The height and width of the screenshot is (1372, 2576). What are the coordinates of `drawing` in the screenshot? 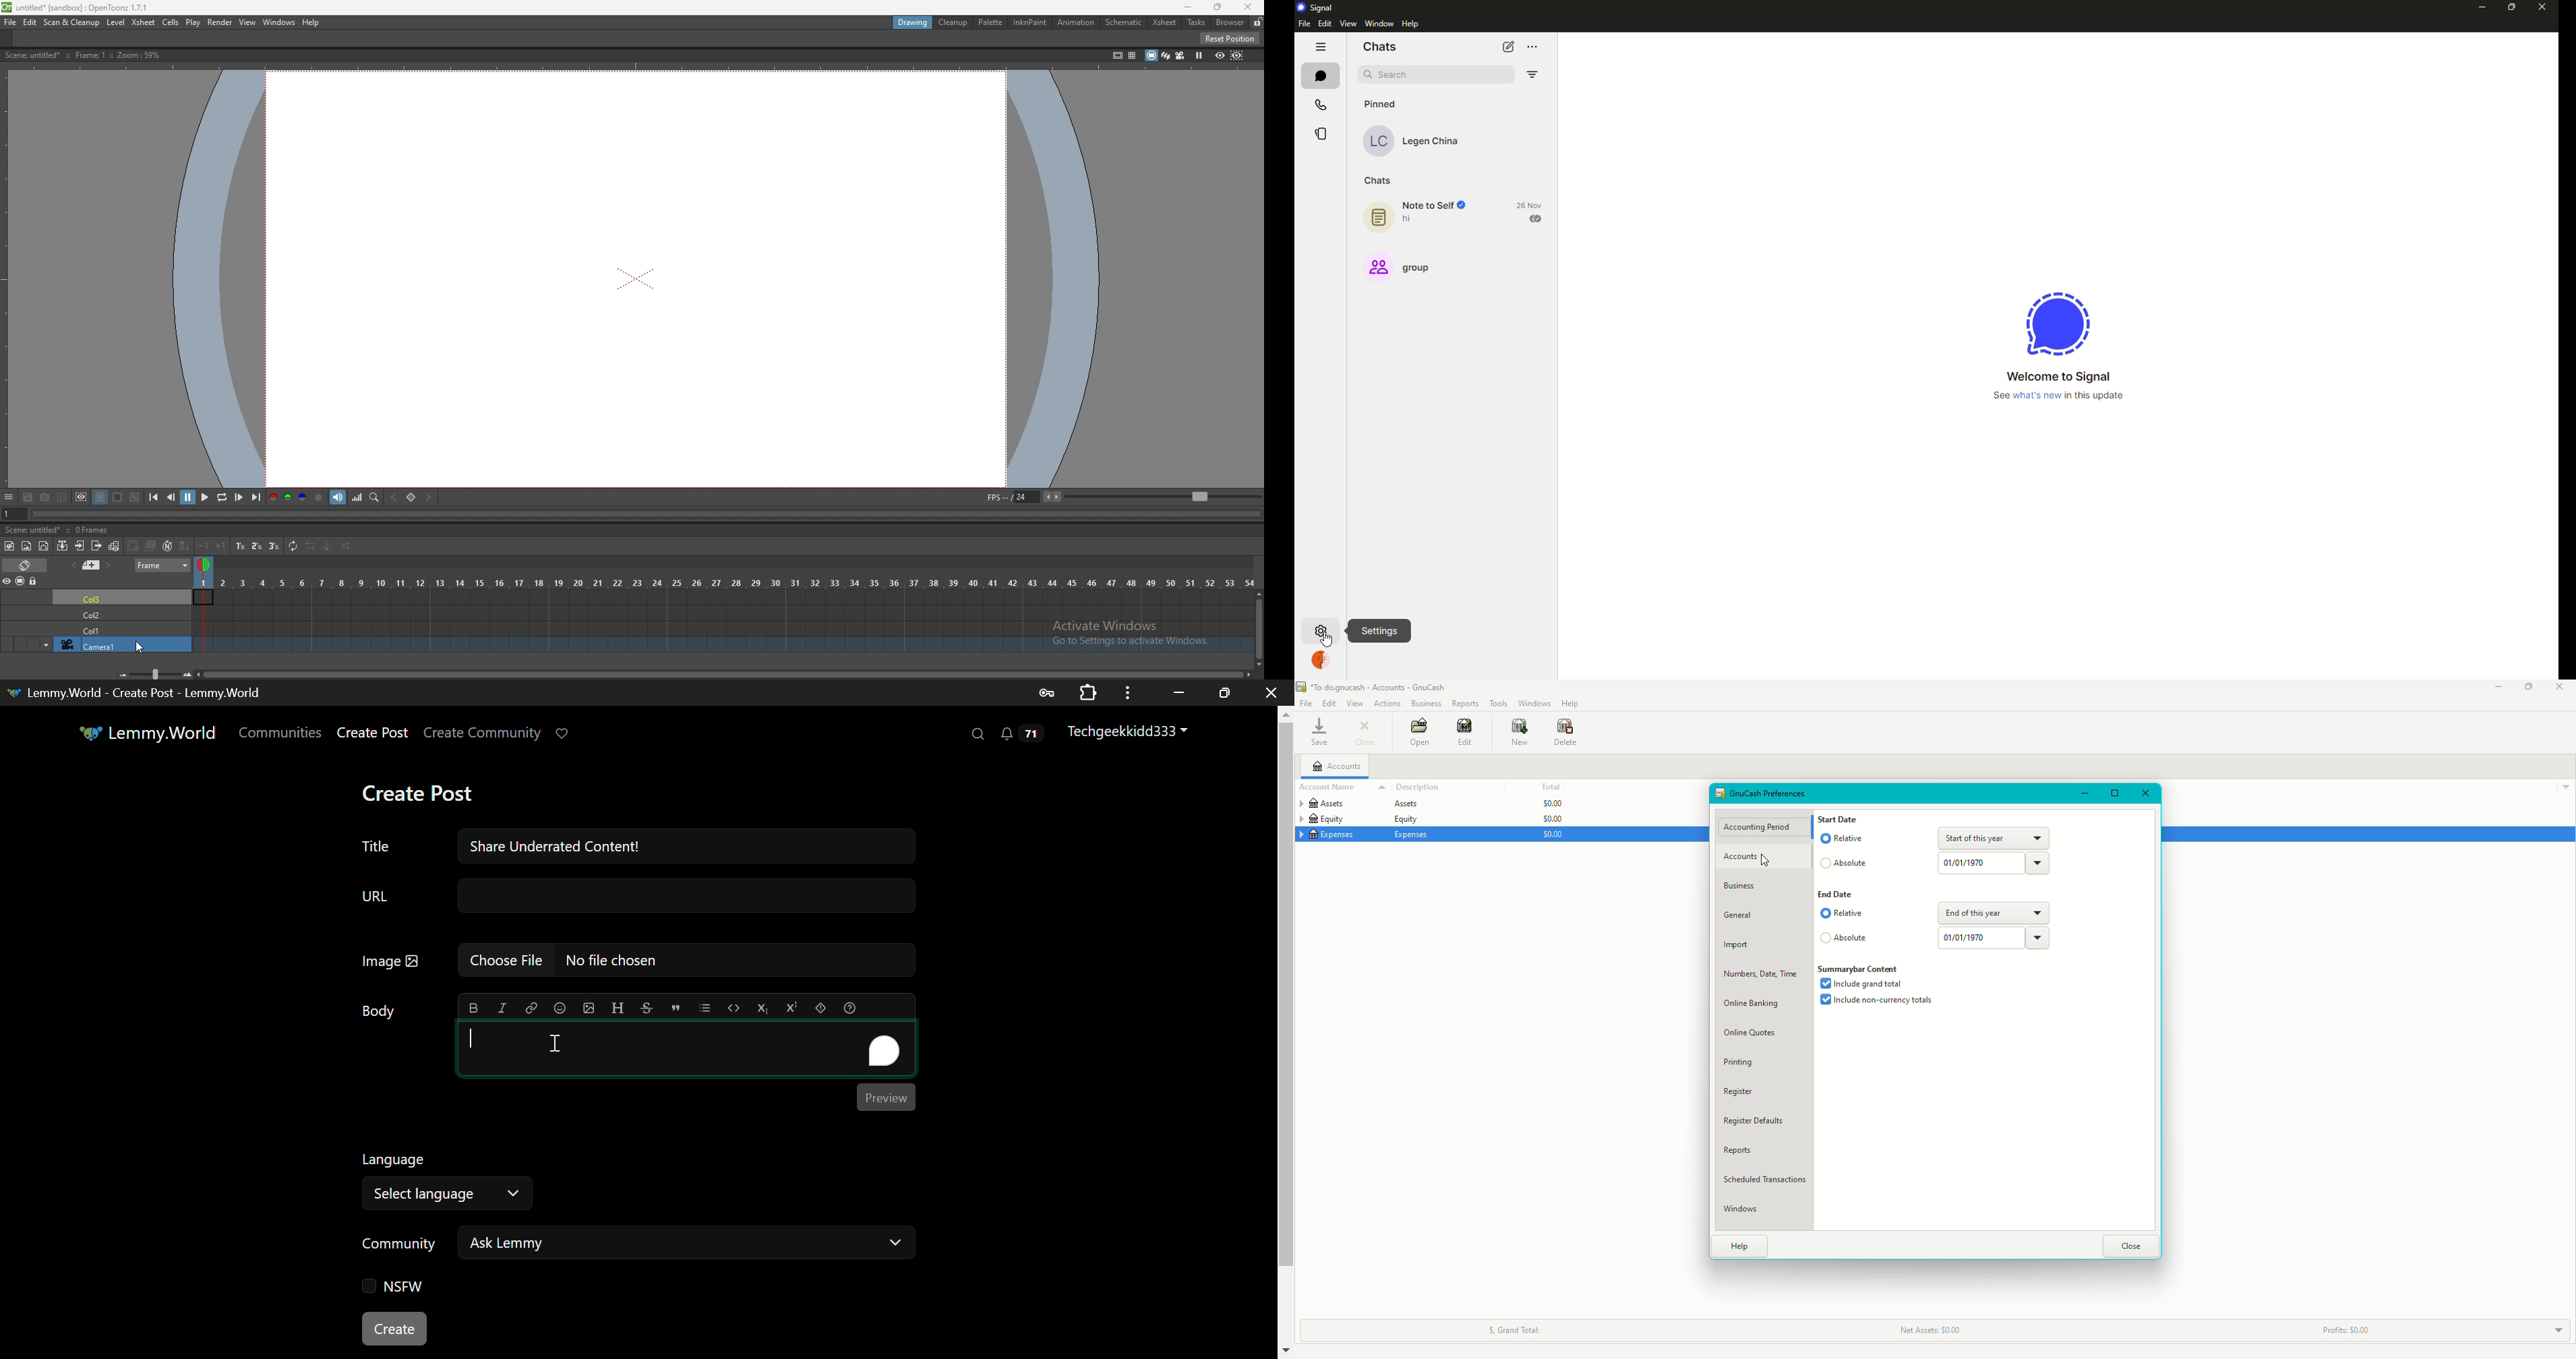 It's located at (913, 23).